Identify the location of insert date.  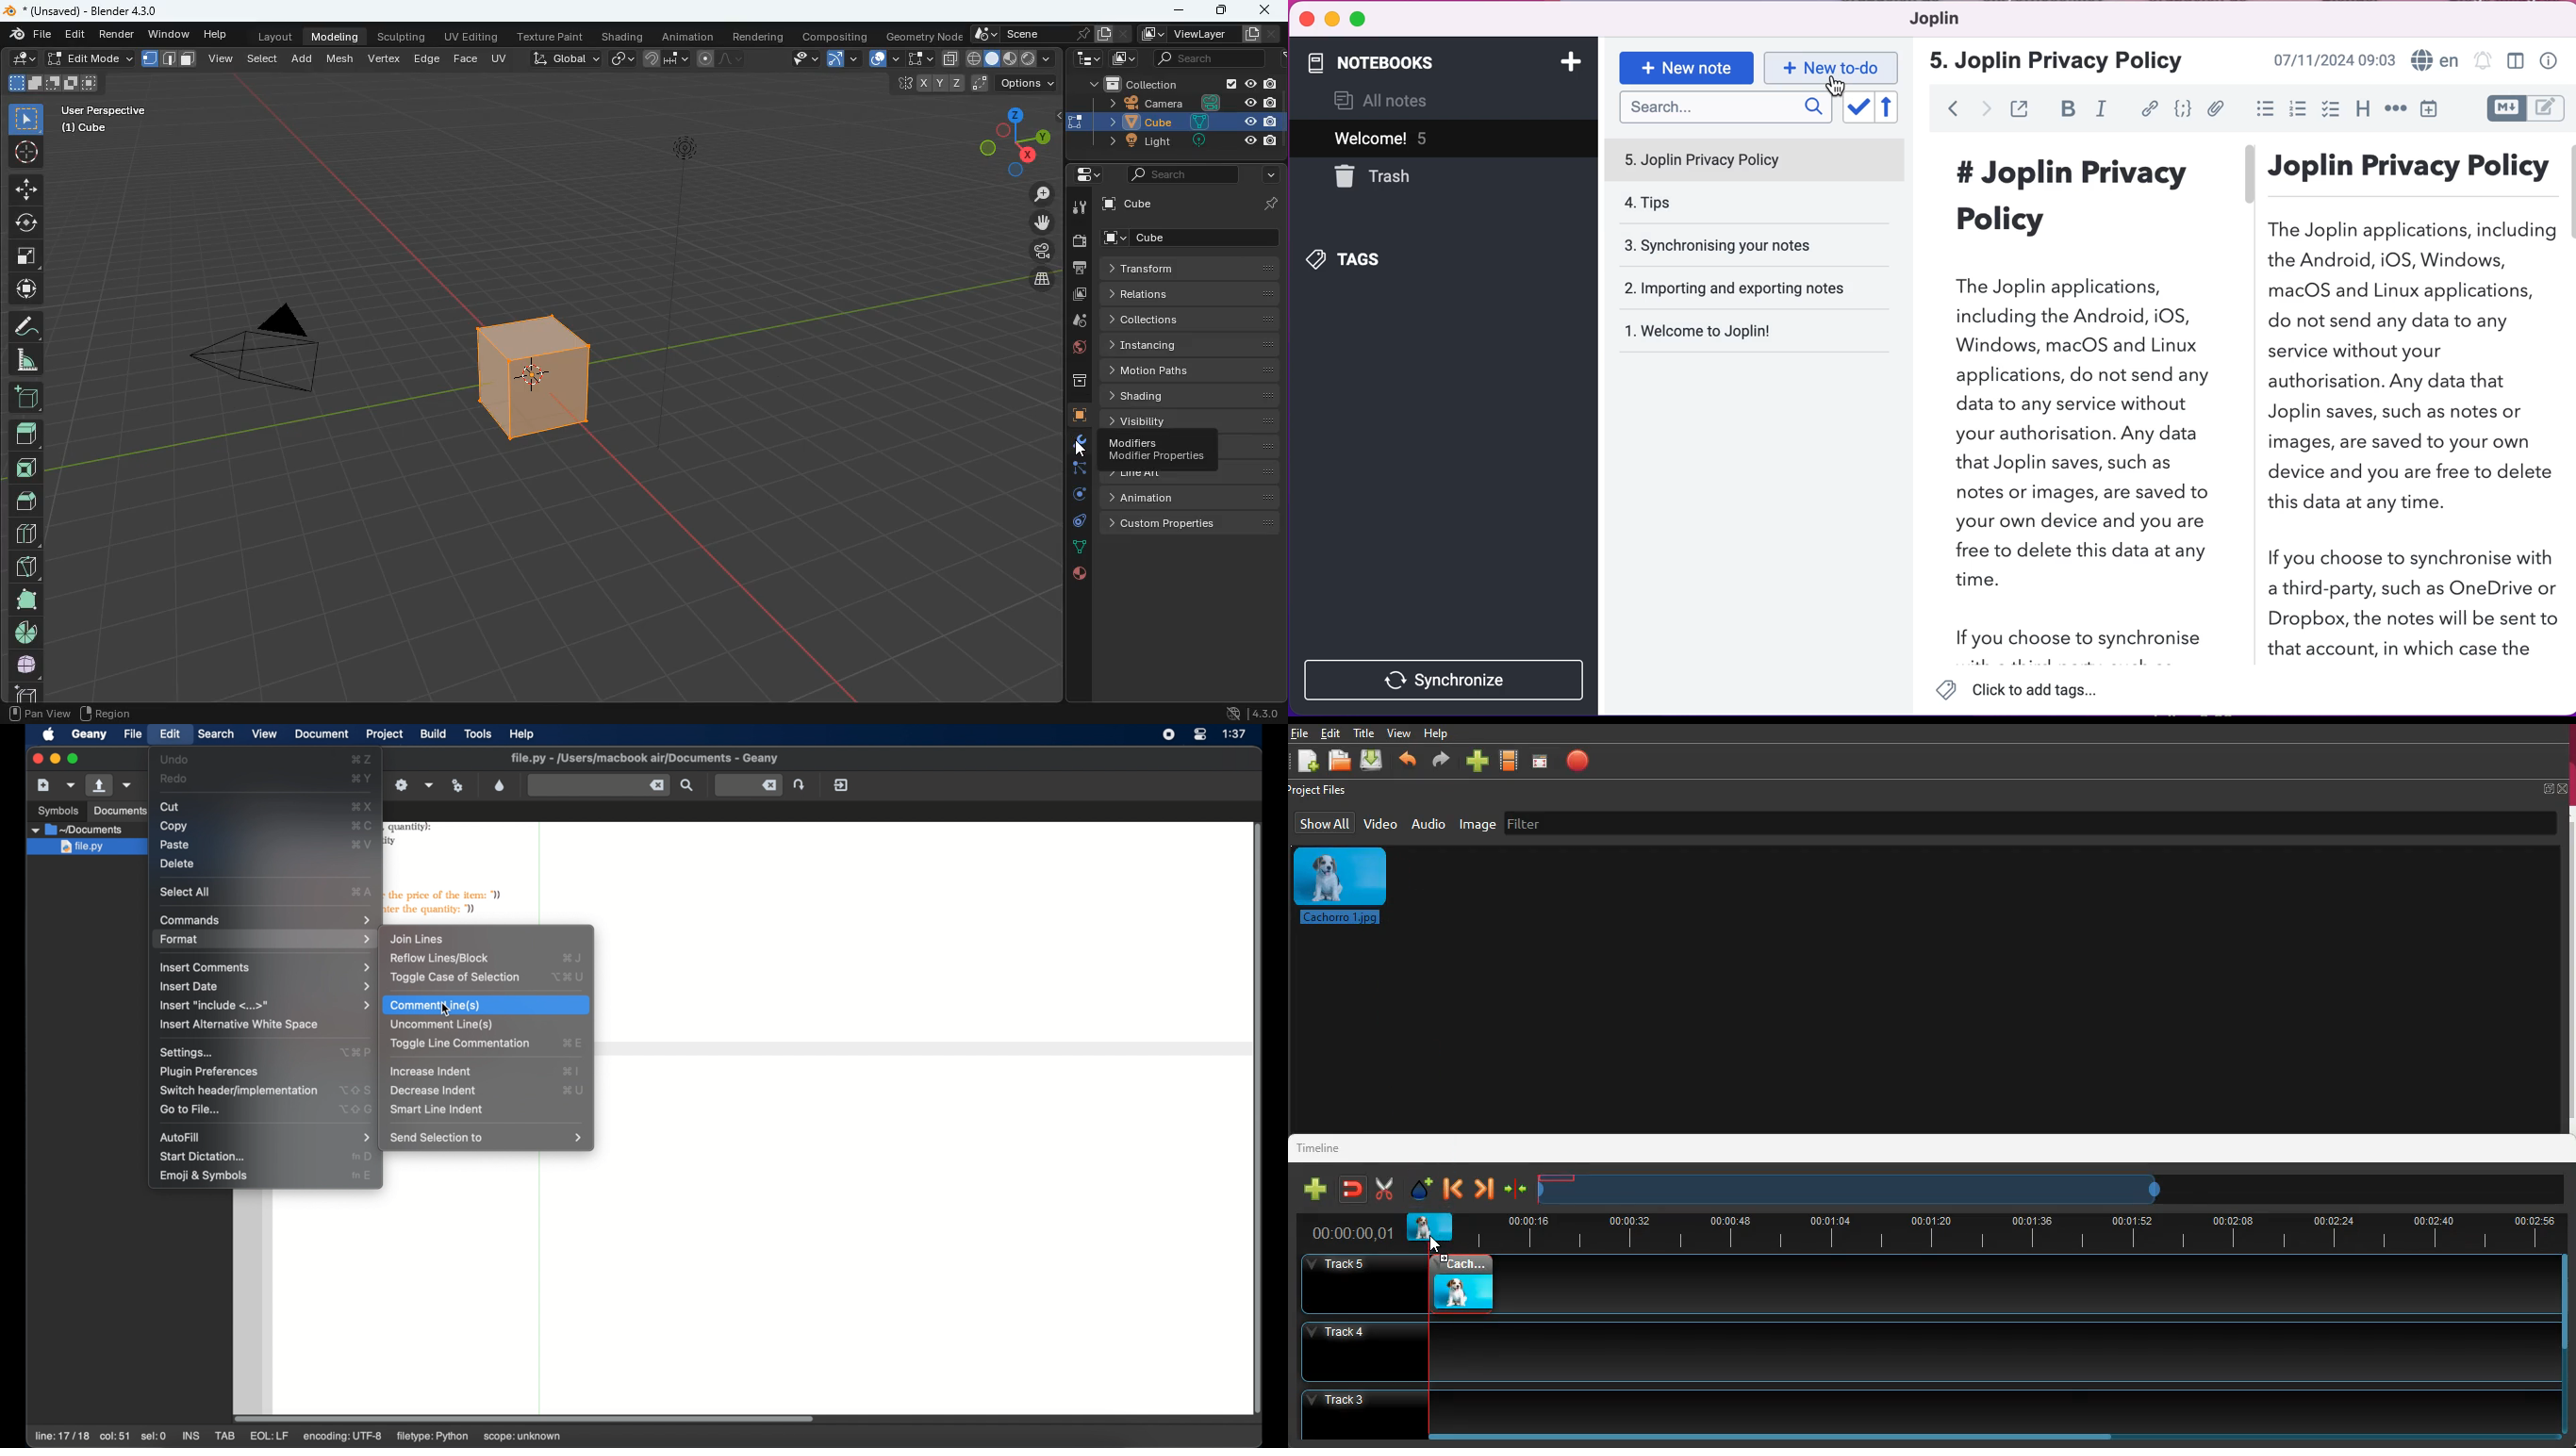
(265, 986).